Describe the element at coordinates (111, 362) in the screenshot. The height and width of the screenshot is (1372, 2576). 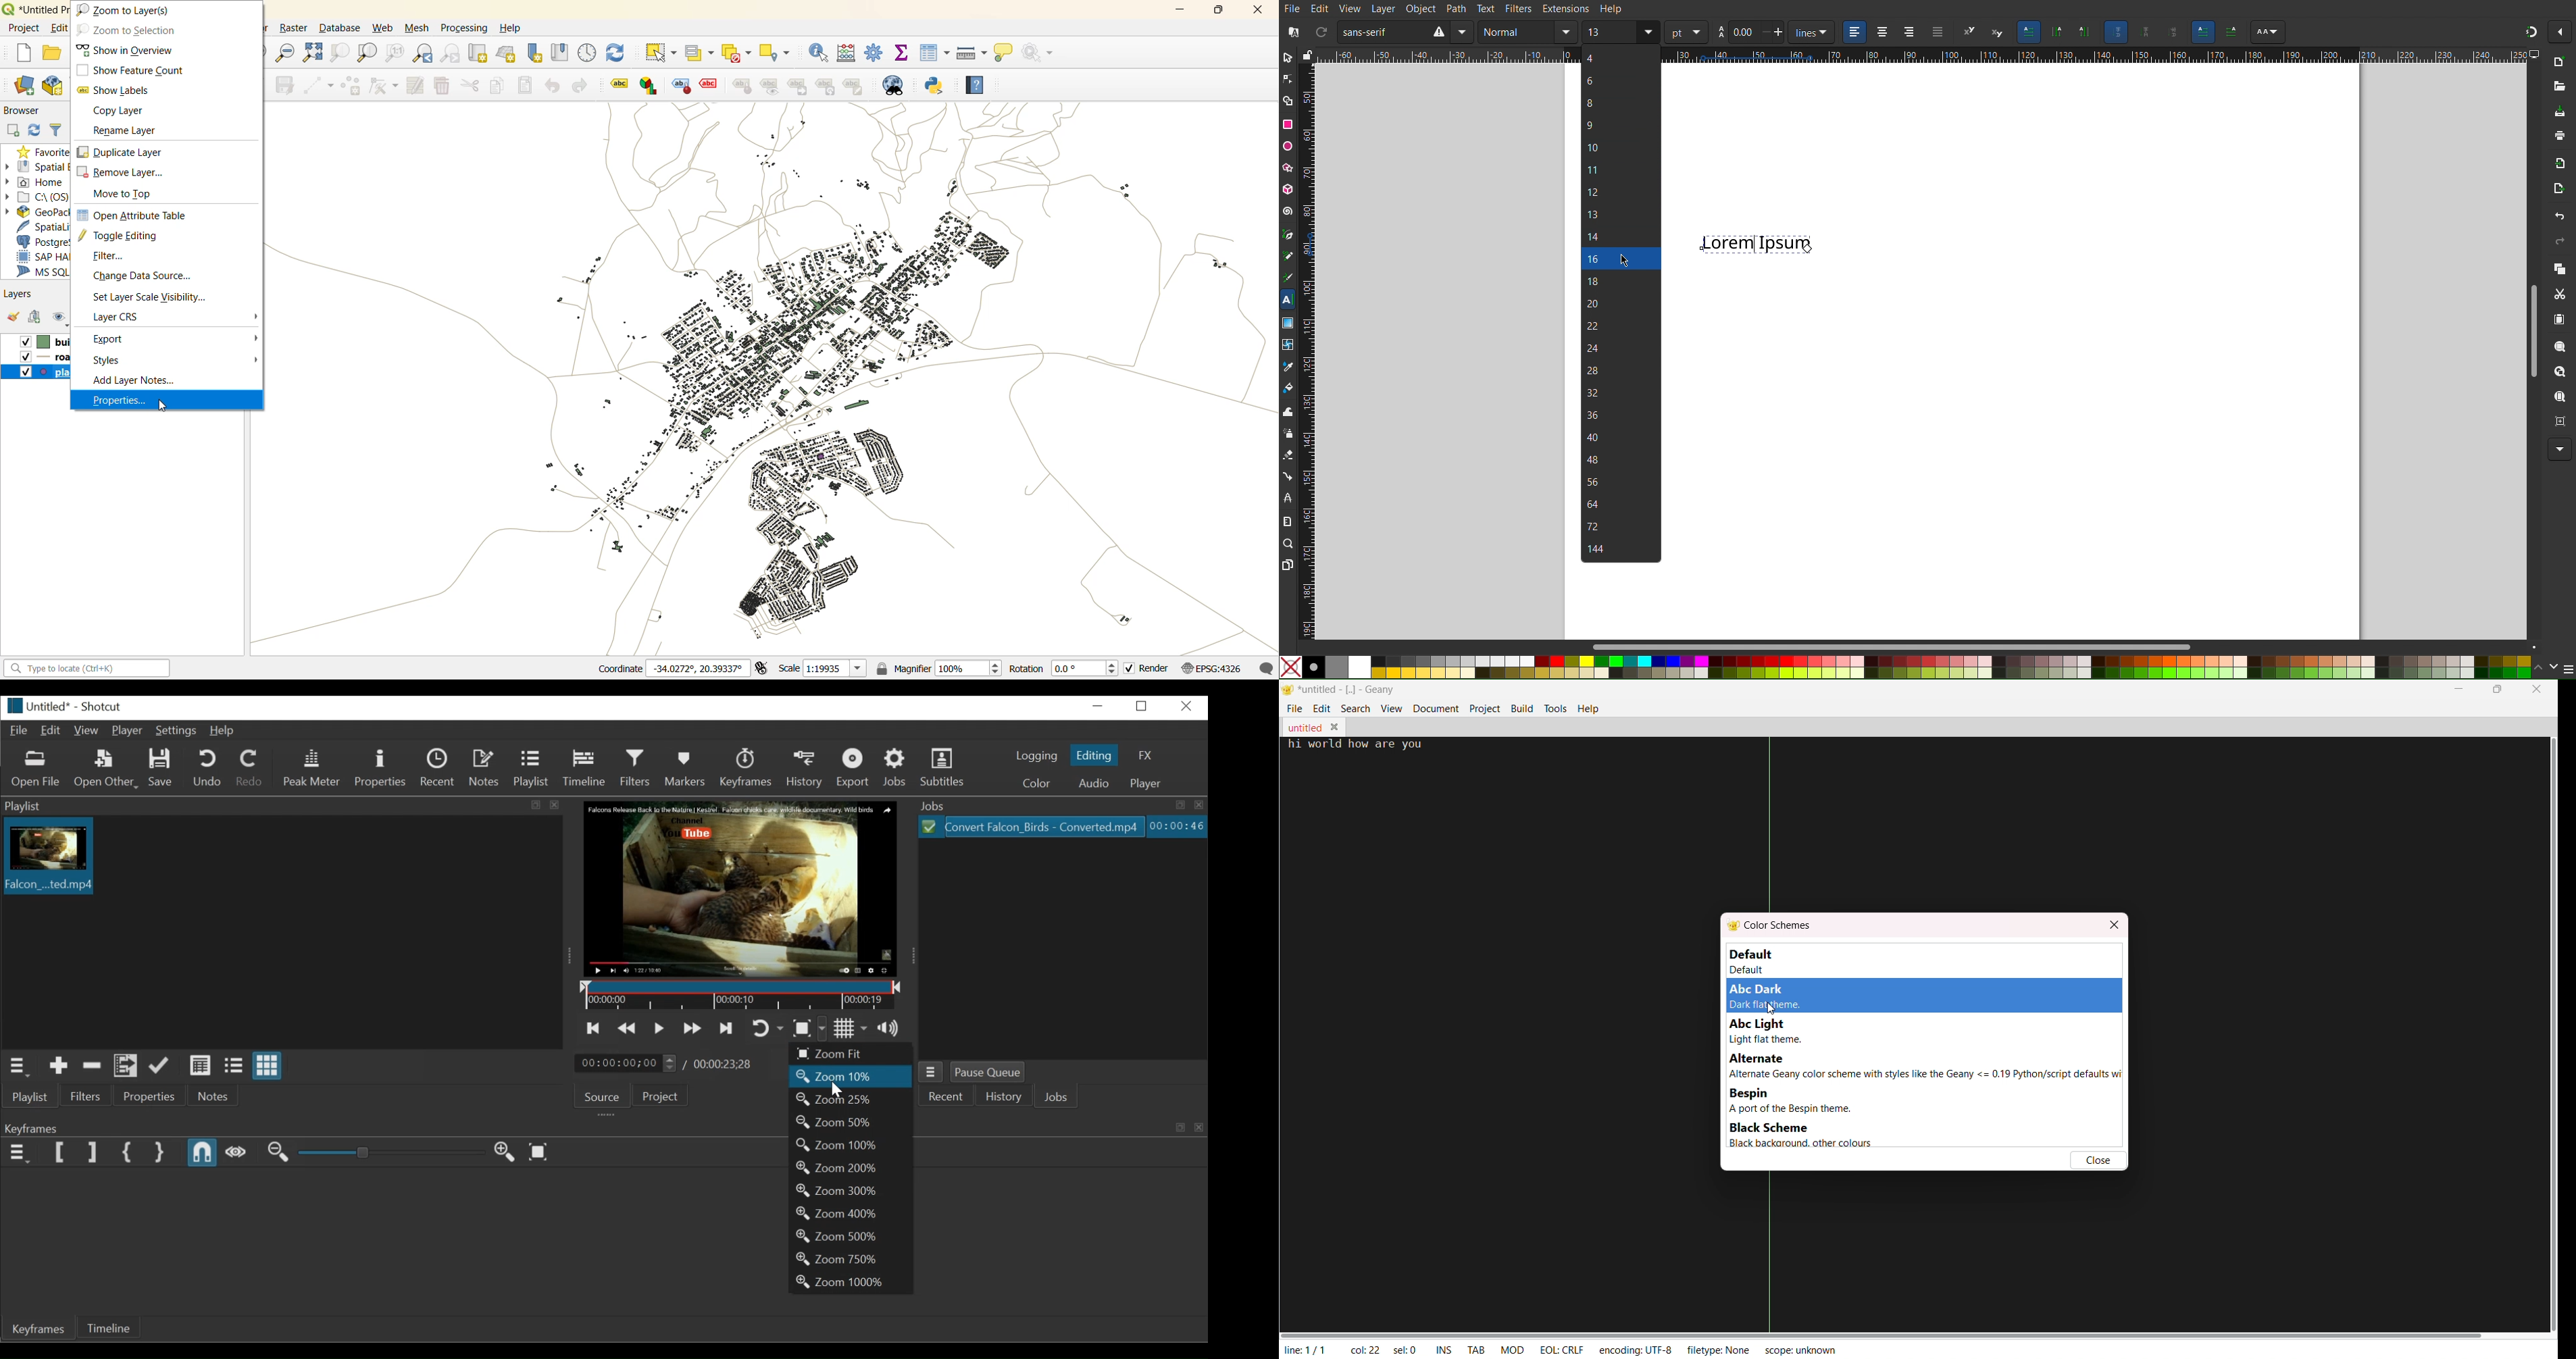
I see `styles` at that location.